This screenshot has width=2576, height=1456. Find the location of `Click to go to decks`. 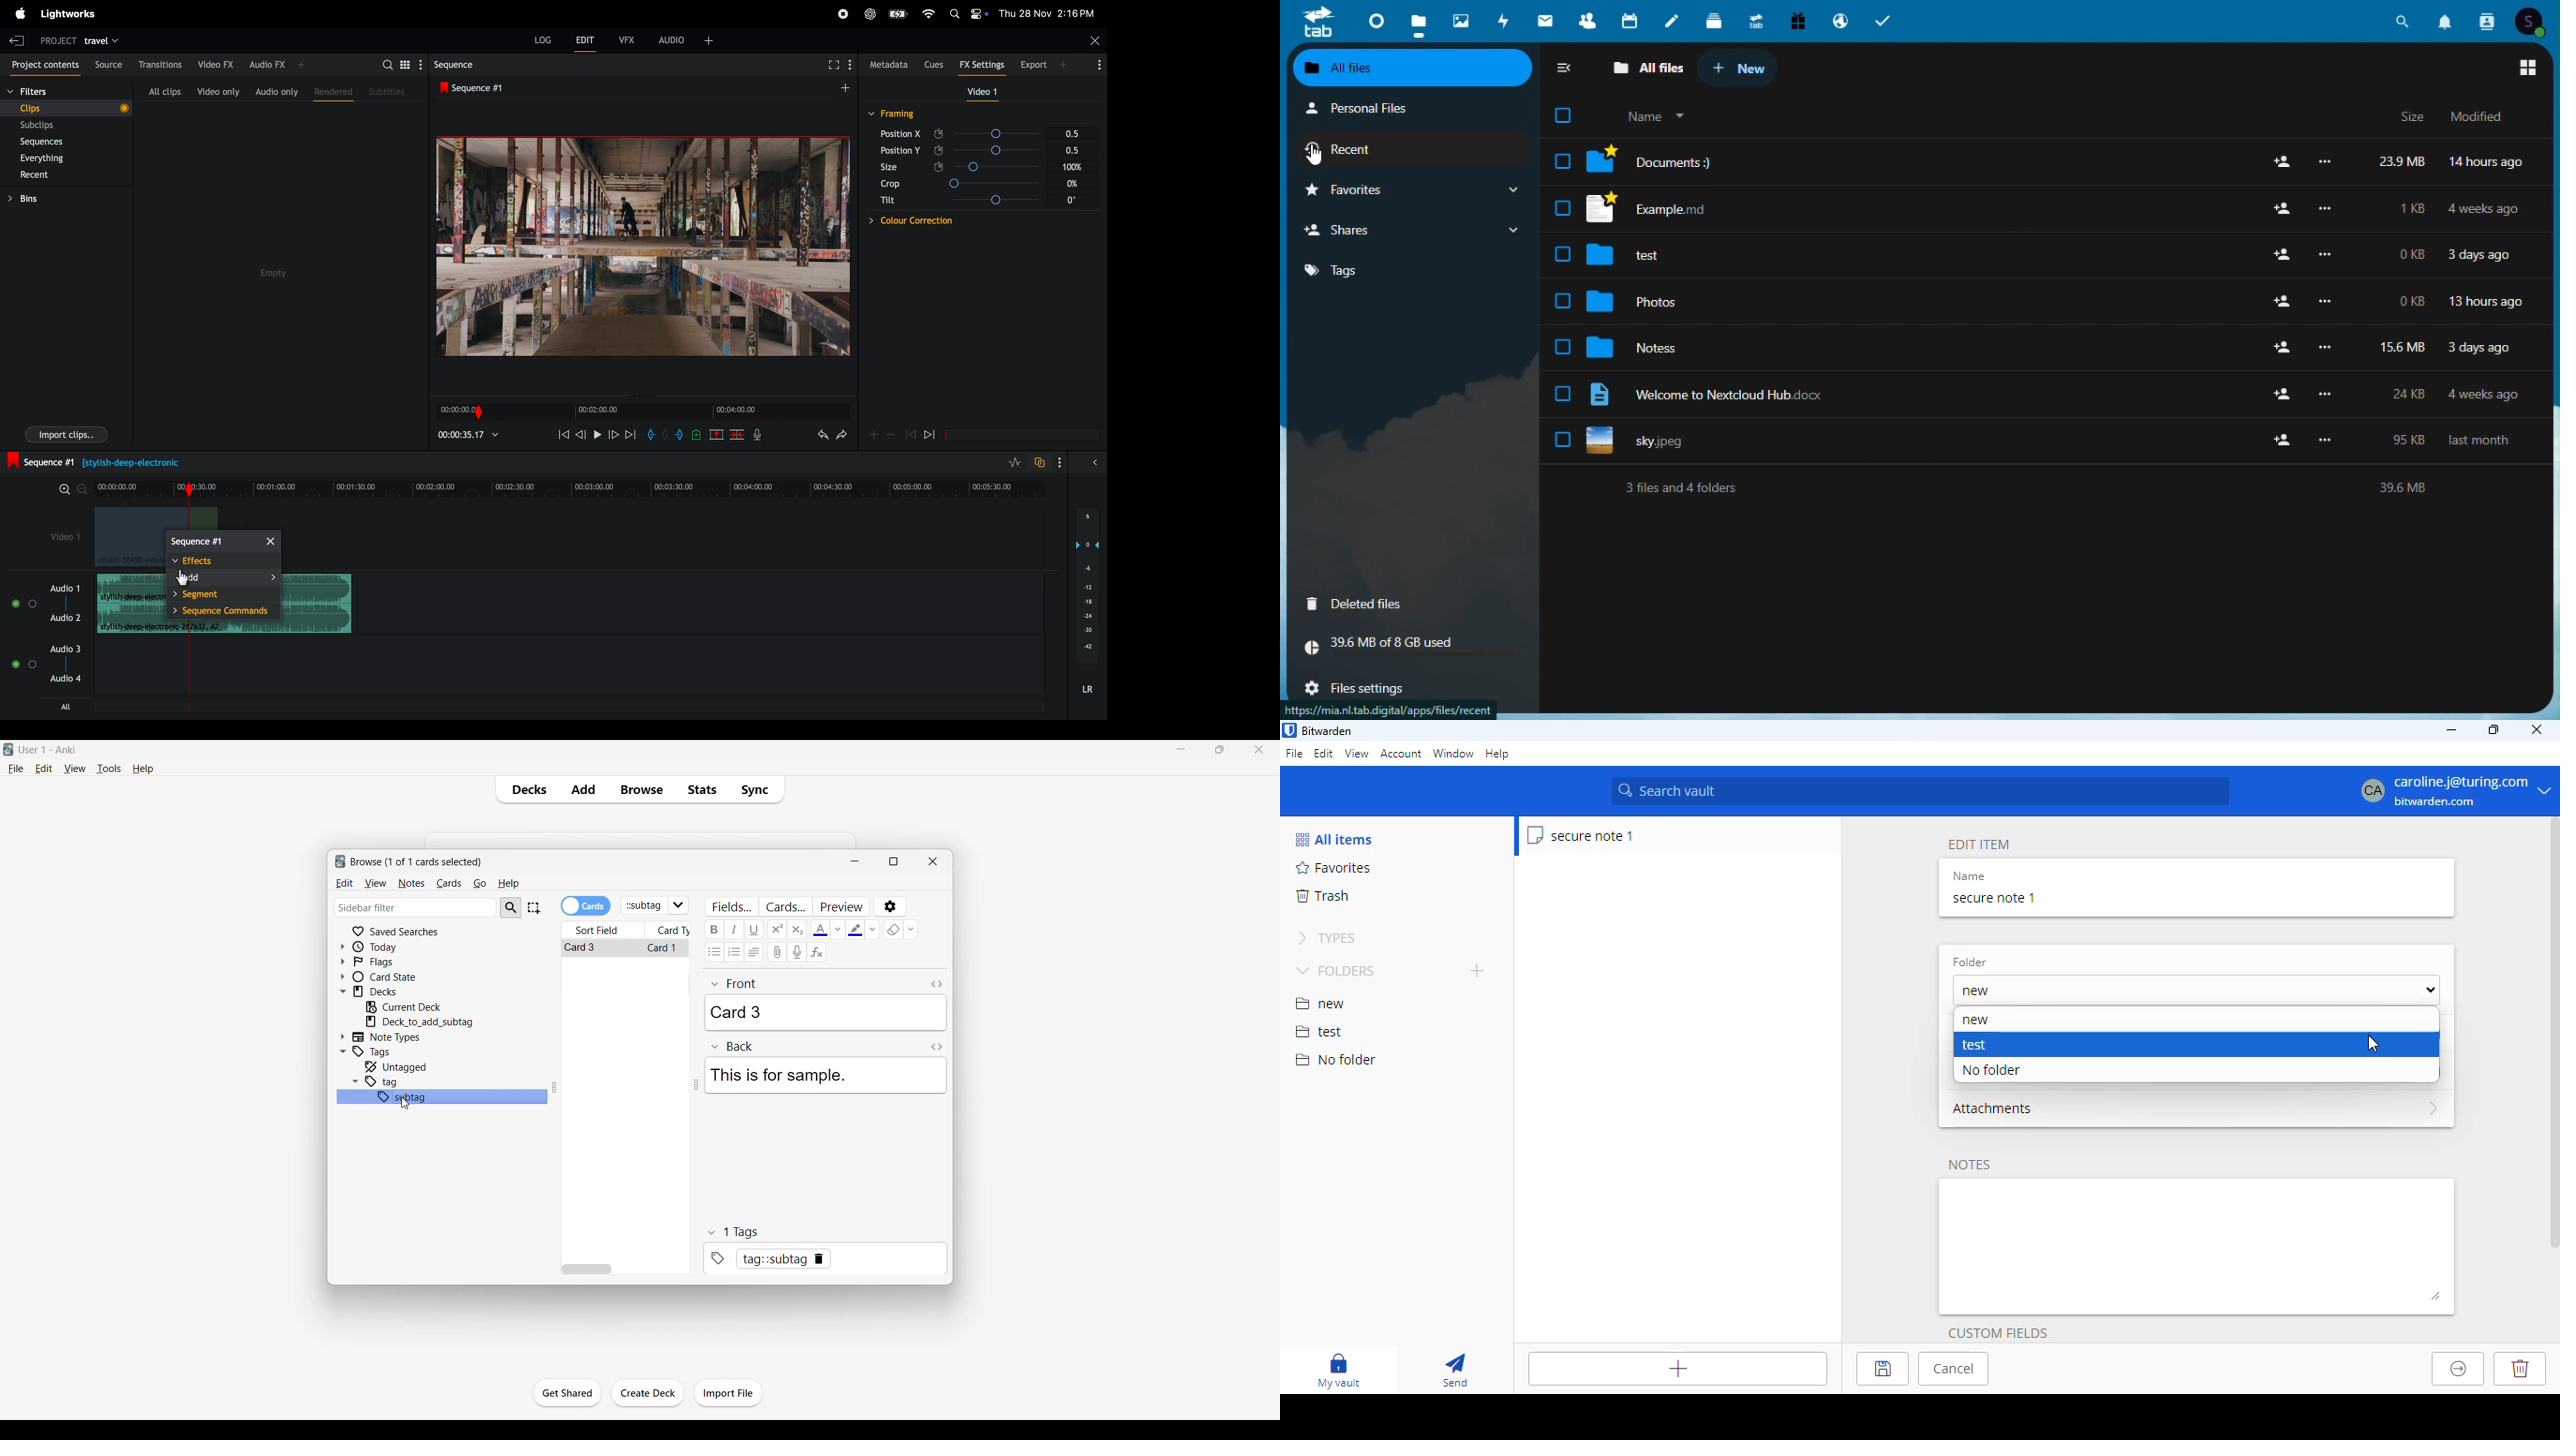

Click to go to decks is located at coordinates (395, 991).